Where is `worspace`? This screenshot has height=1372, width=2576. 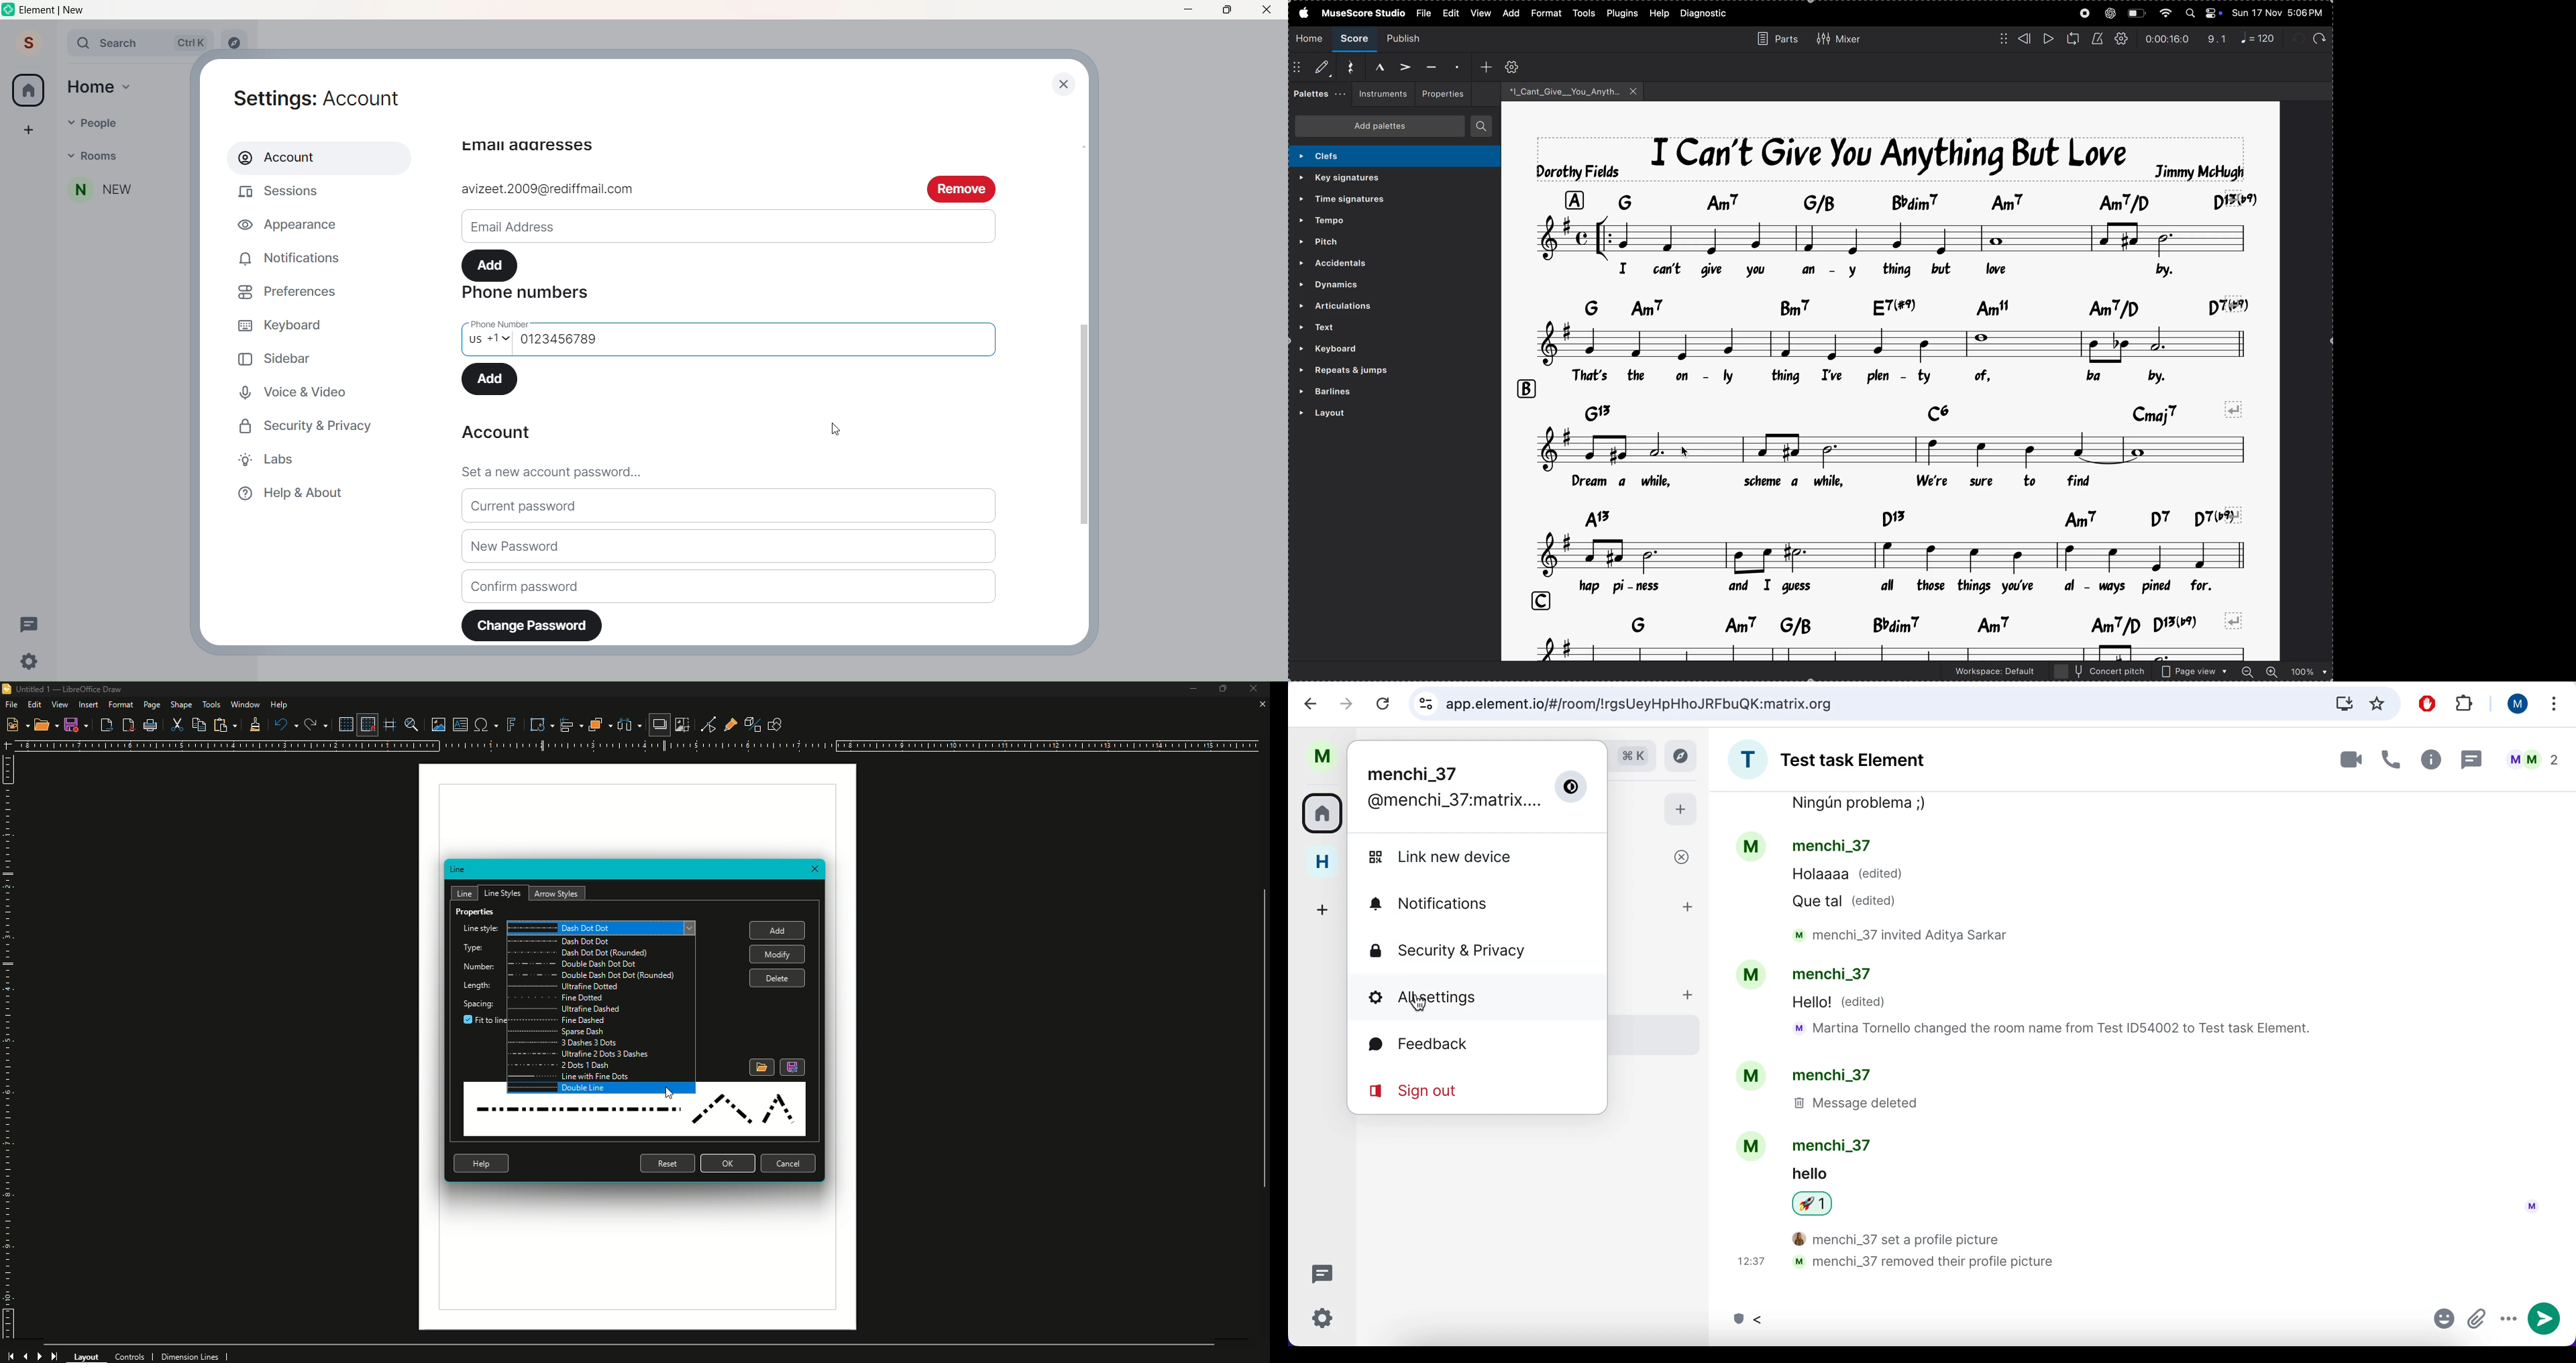
worspace is located at coordinates (1987, 673).